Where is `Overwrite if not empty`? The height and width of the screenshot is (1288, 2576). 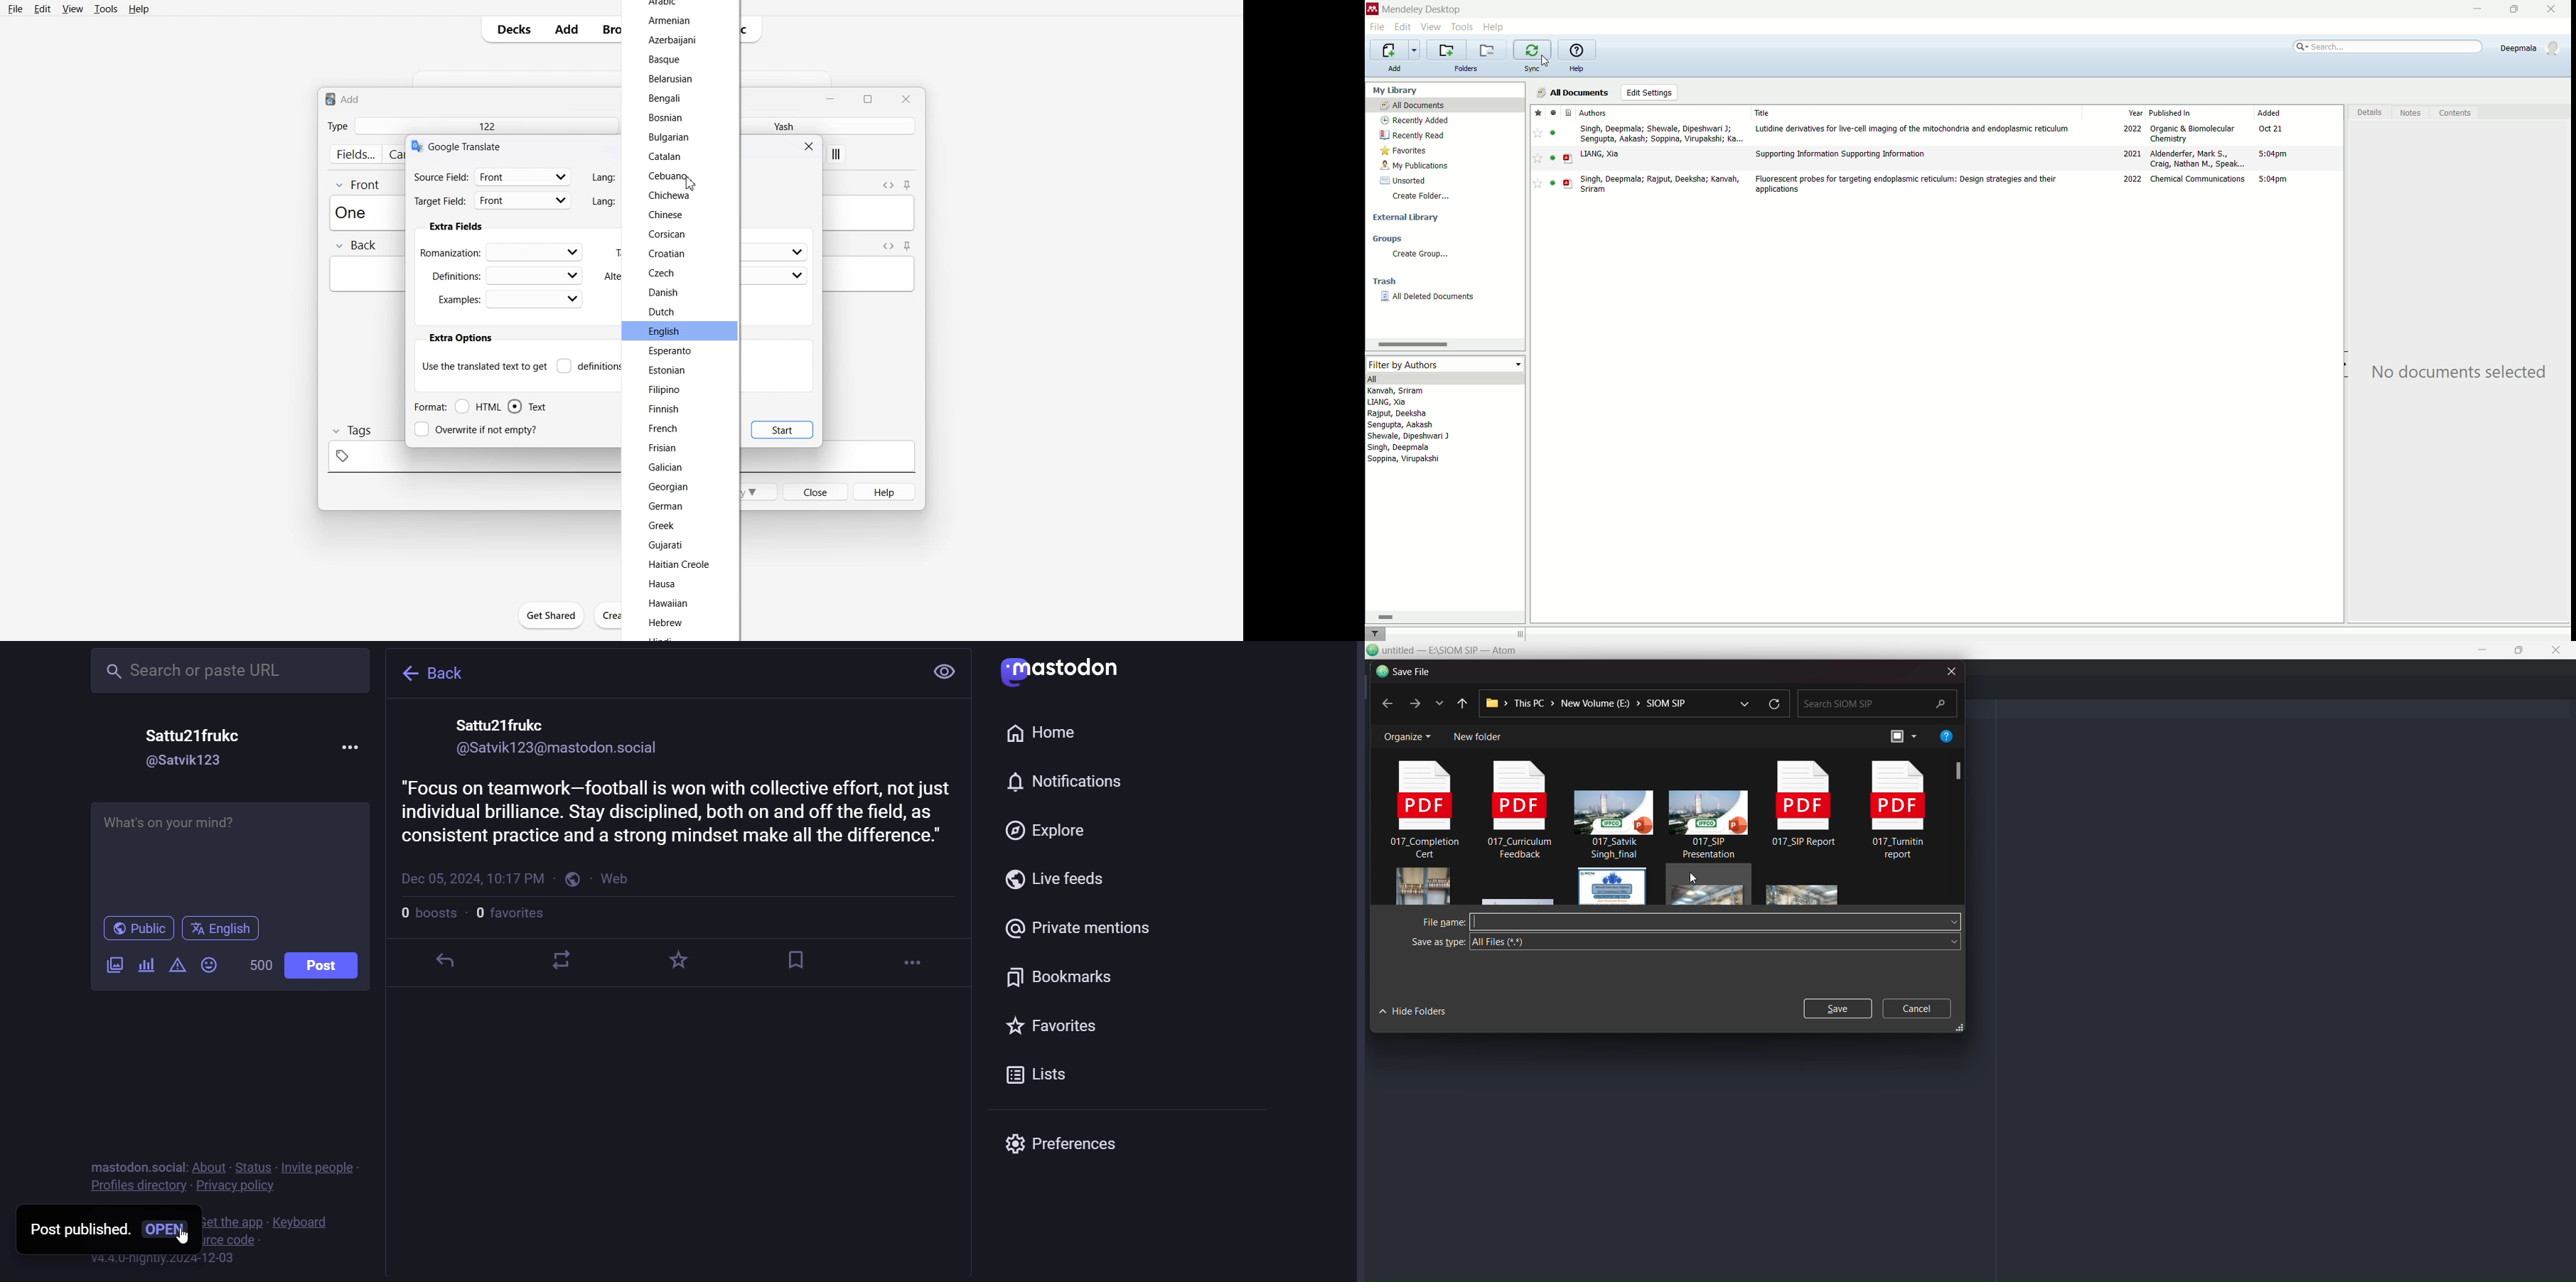 Overwrite if not empty is located at coordinates (479, 429).